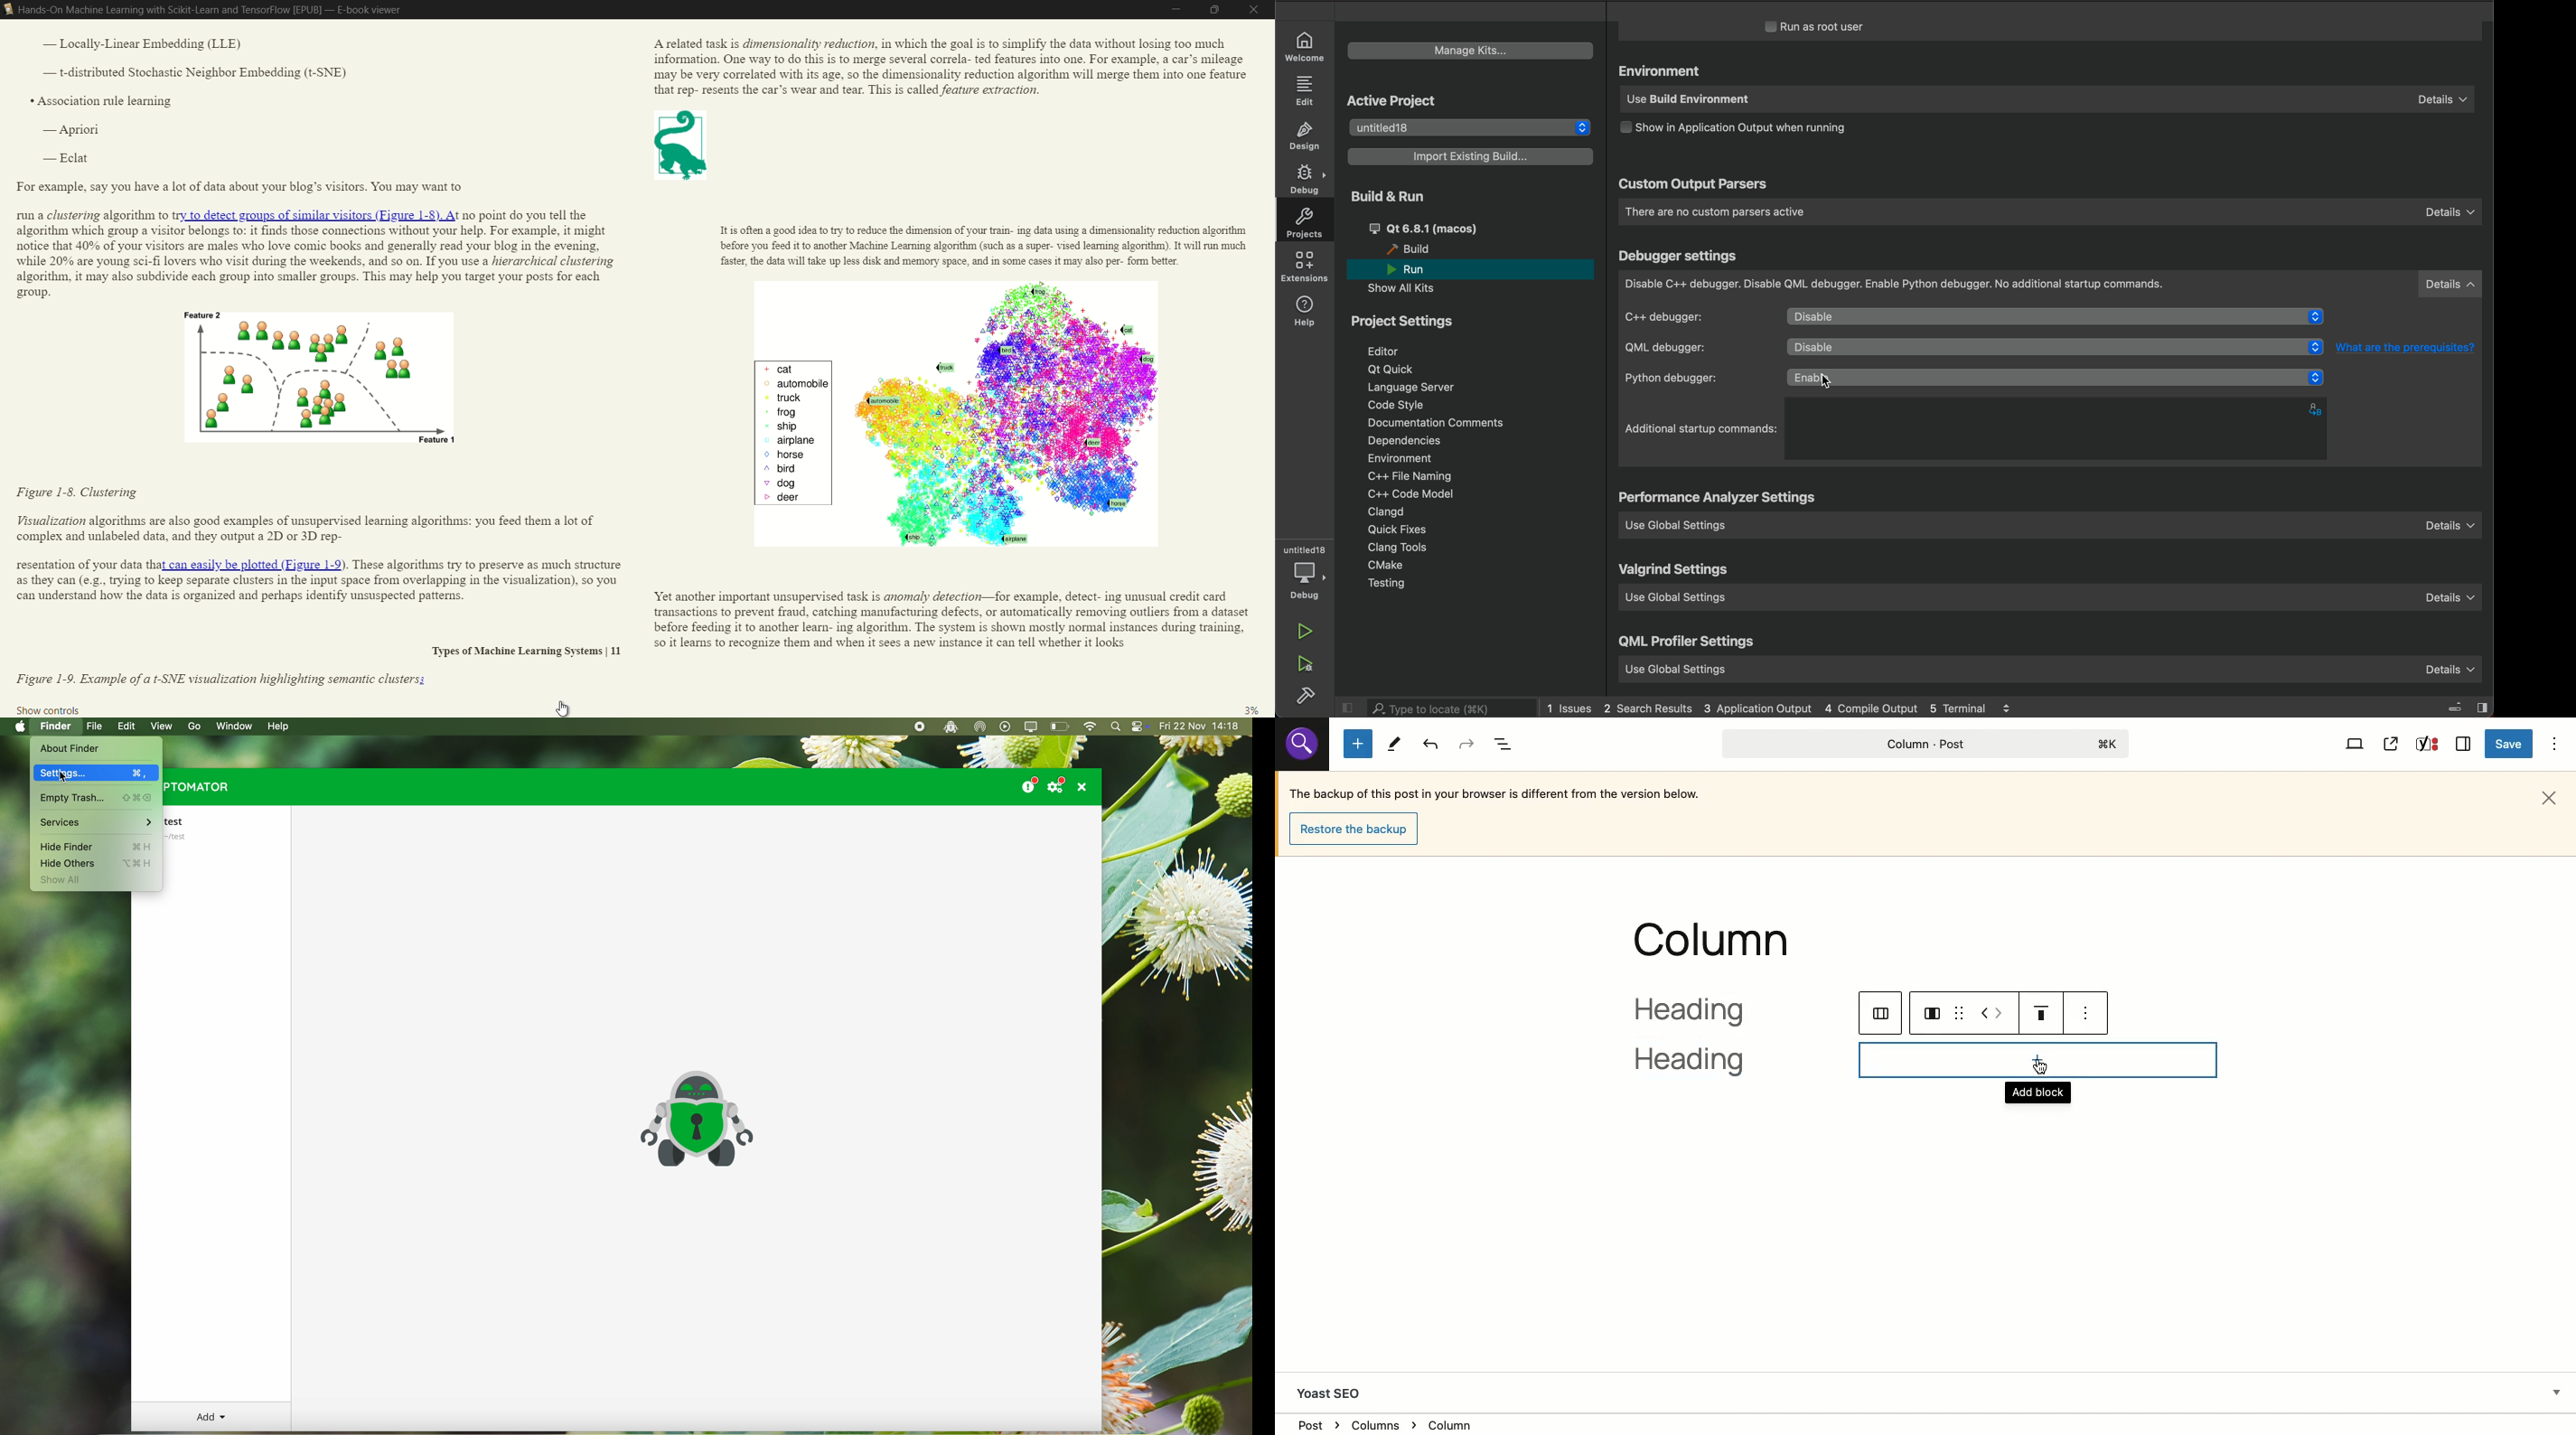  What do you see at coordinates (369, 10) in the screenshot?
I see `e-book viewer` at bounding box center [369, 10].